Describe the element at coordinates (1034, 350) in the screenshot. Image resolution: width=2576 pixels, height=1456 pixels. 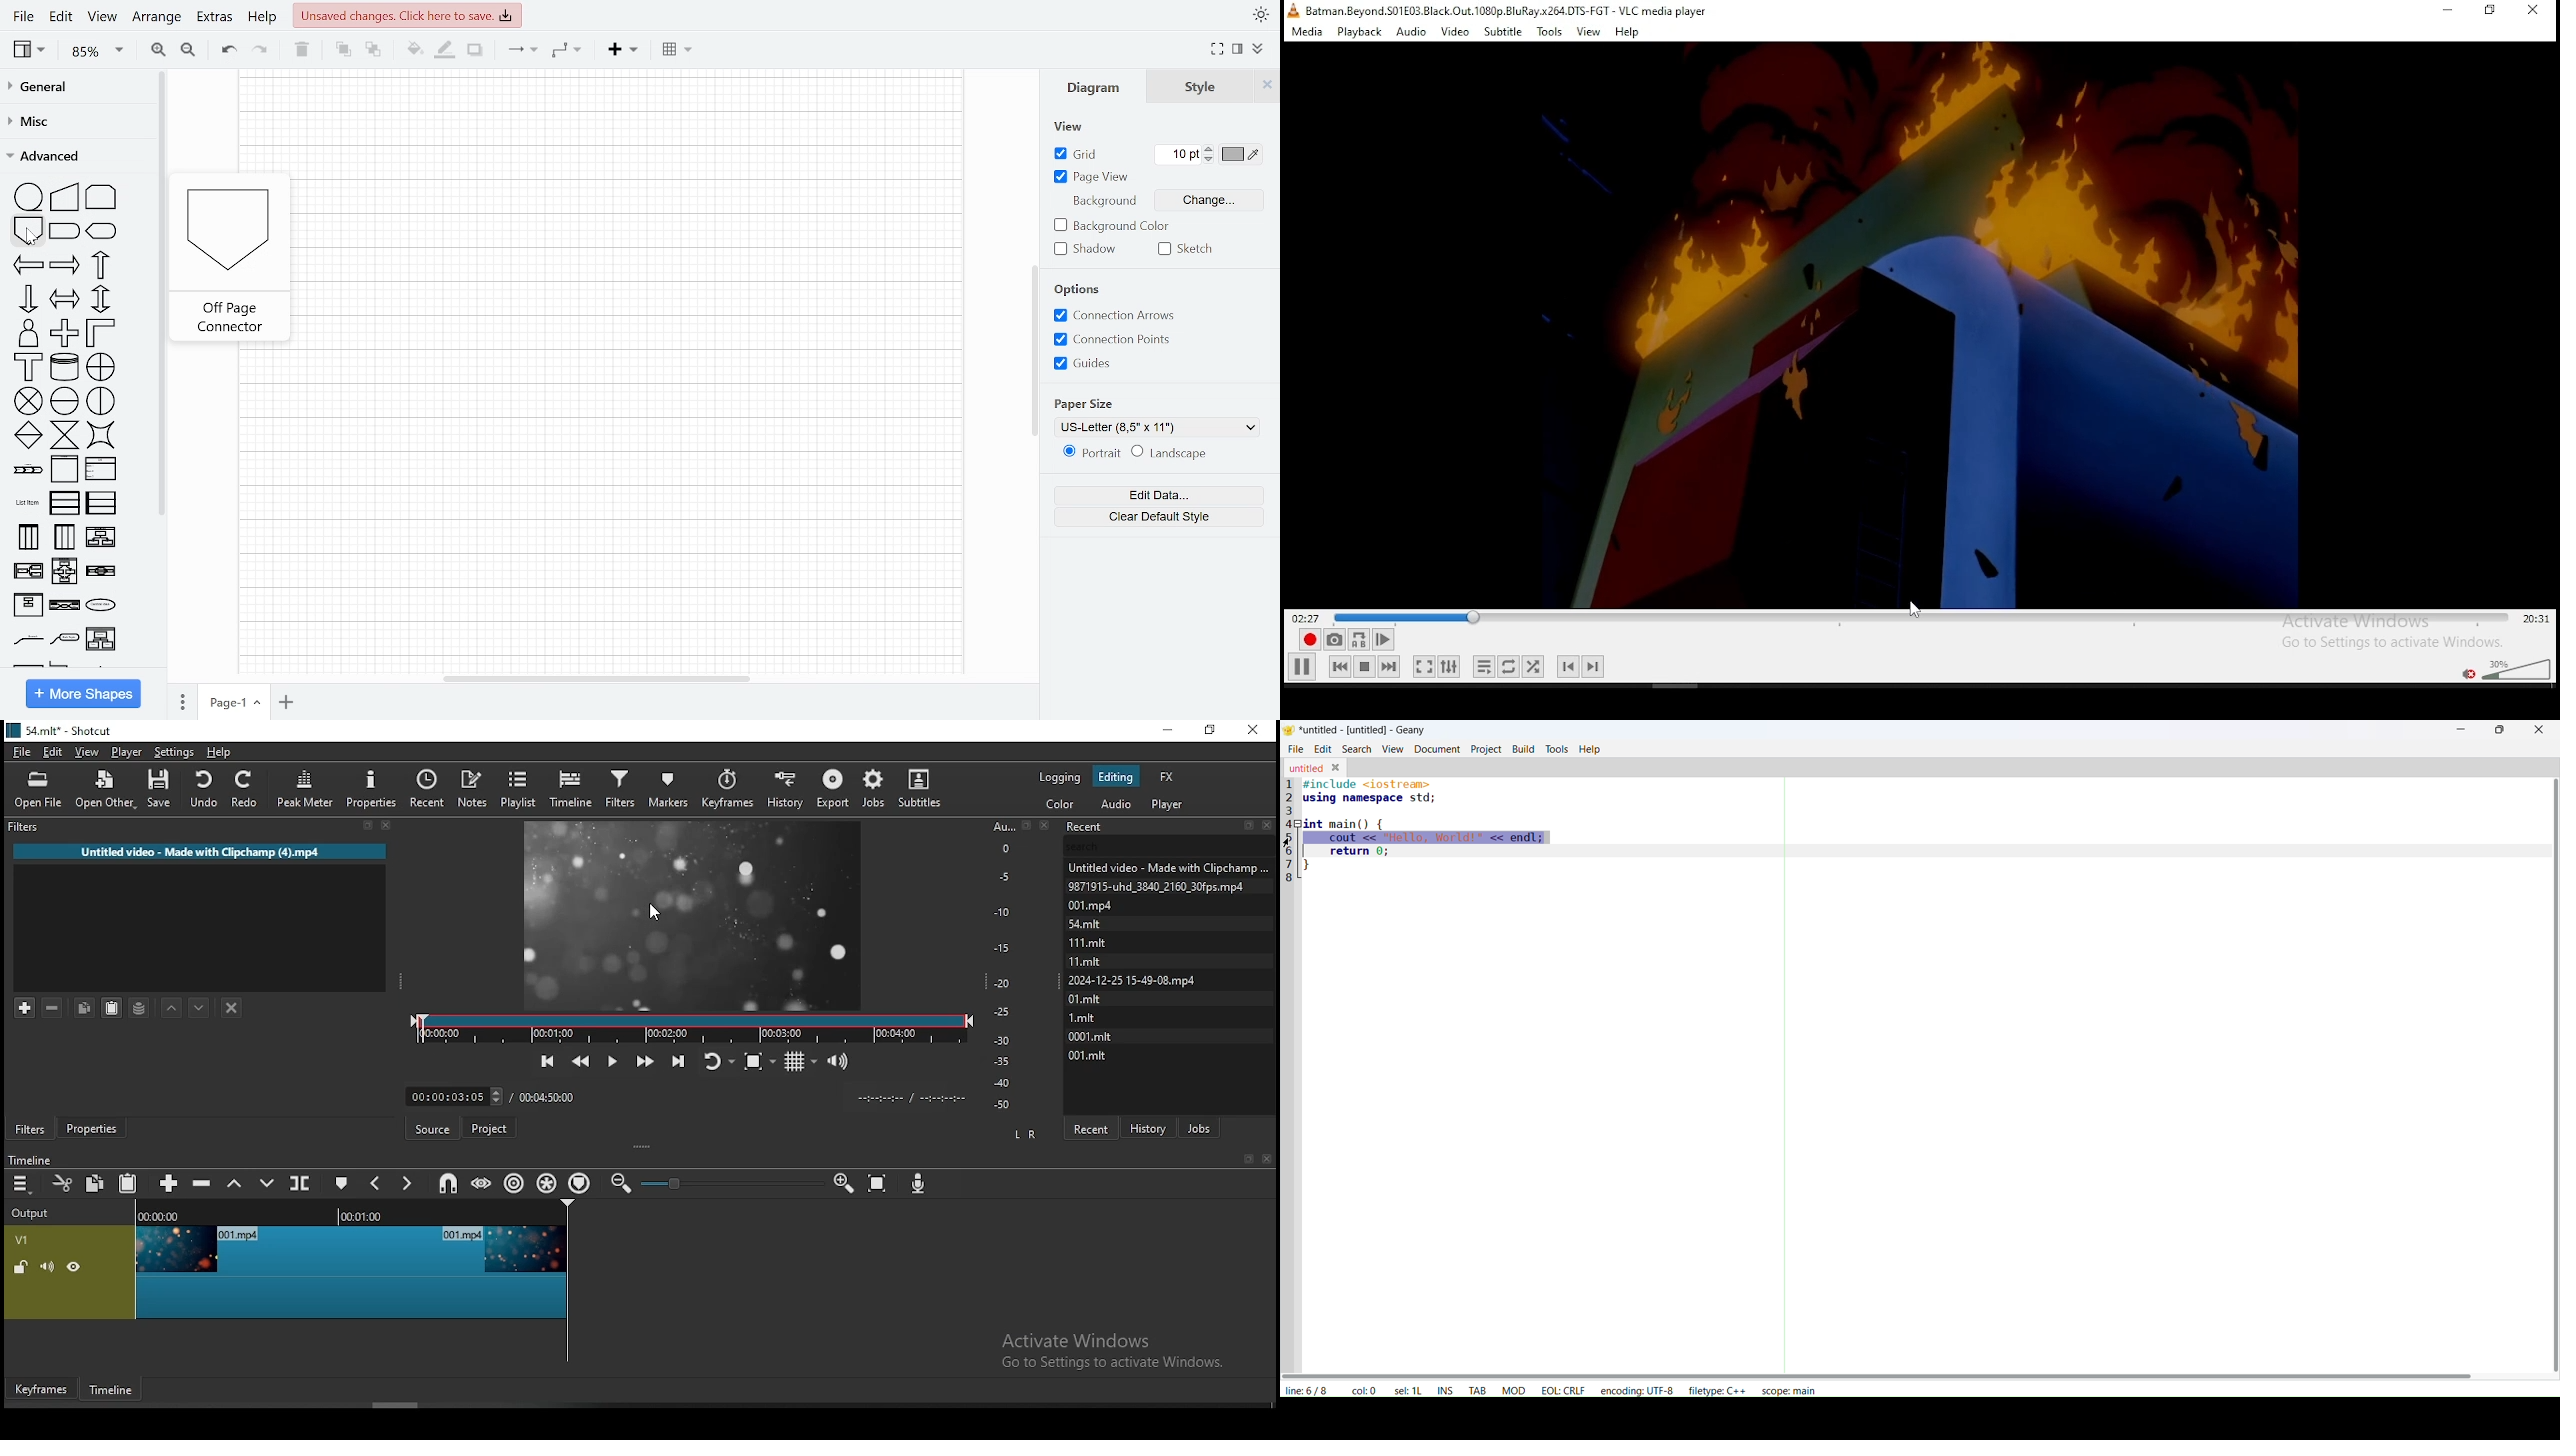
I see `Vertical scrollbar` at that location.